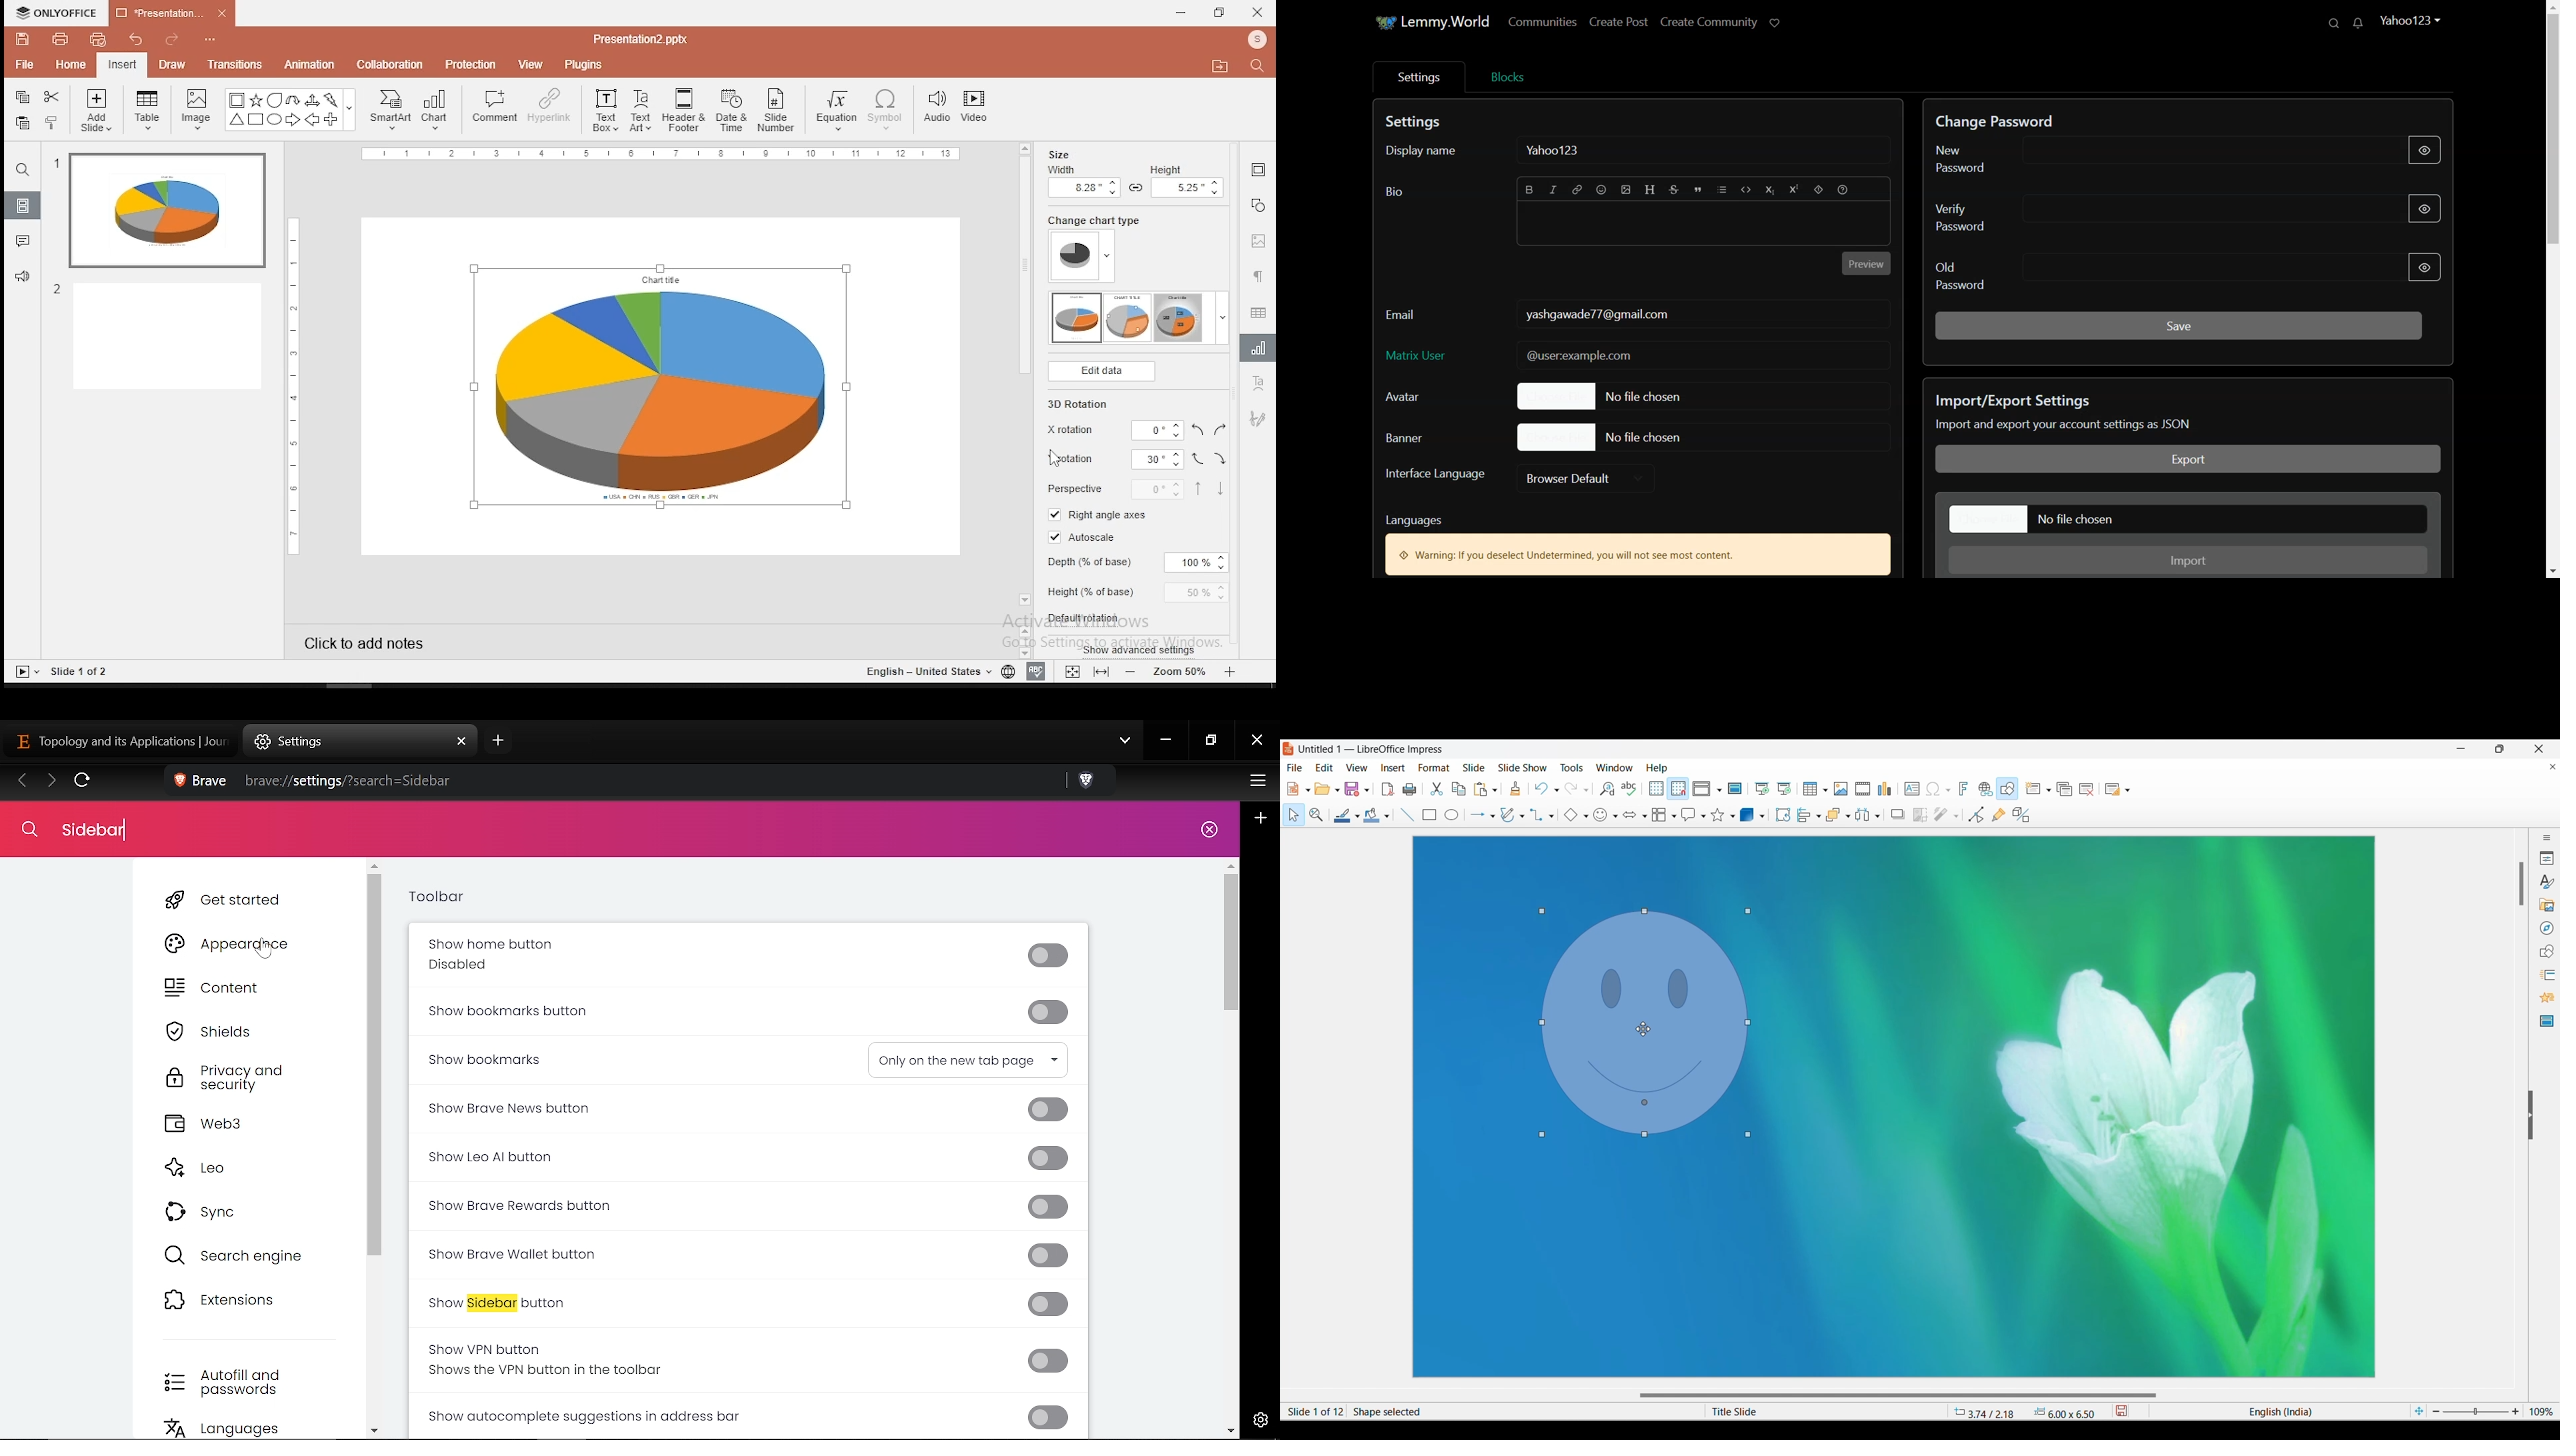 This screenshot has height=1456, width=2576. Describe the element at coordinates (62, 672) in the screenshot. I see `Slides` at that location.